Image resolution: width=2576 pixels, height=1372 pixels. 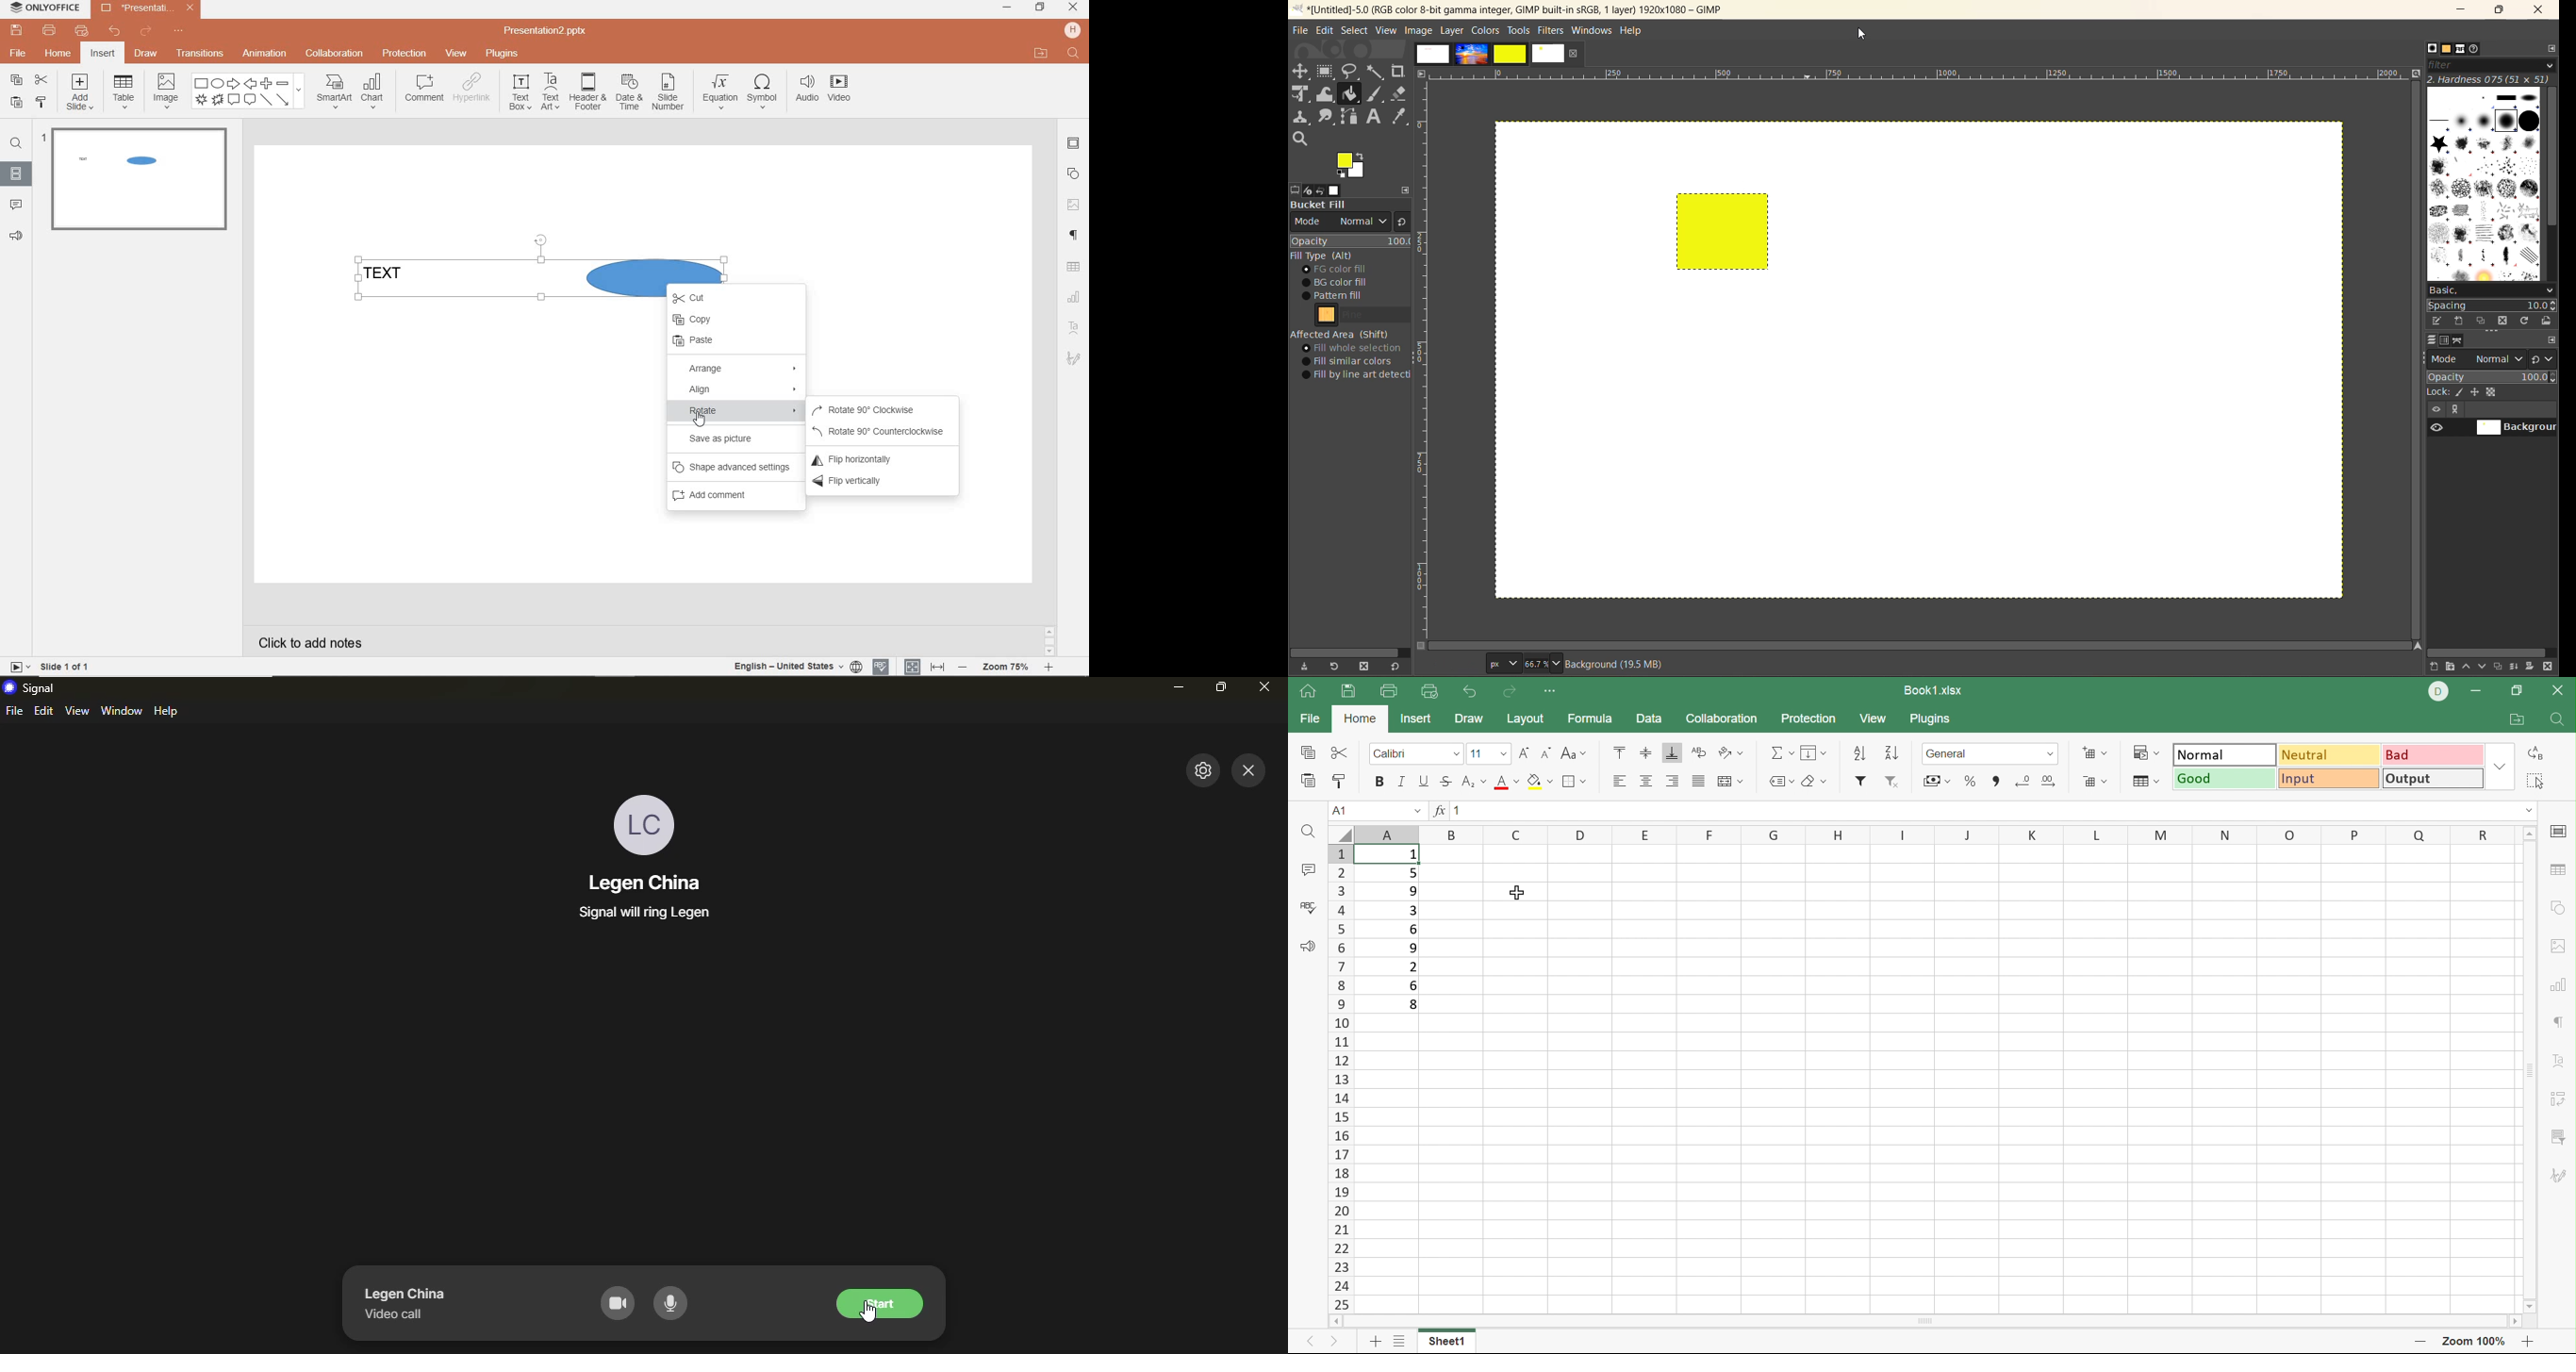 What do you see at coordinates (740, 370) in the screenshot?
I see `arrange` at bounding box center [740, 370].